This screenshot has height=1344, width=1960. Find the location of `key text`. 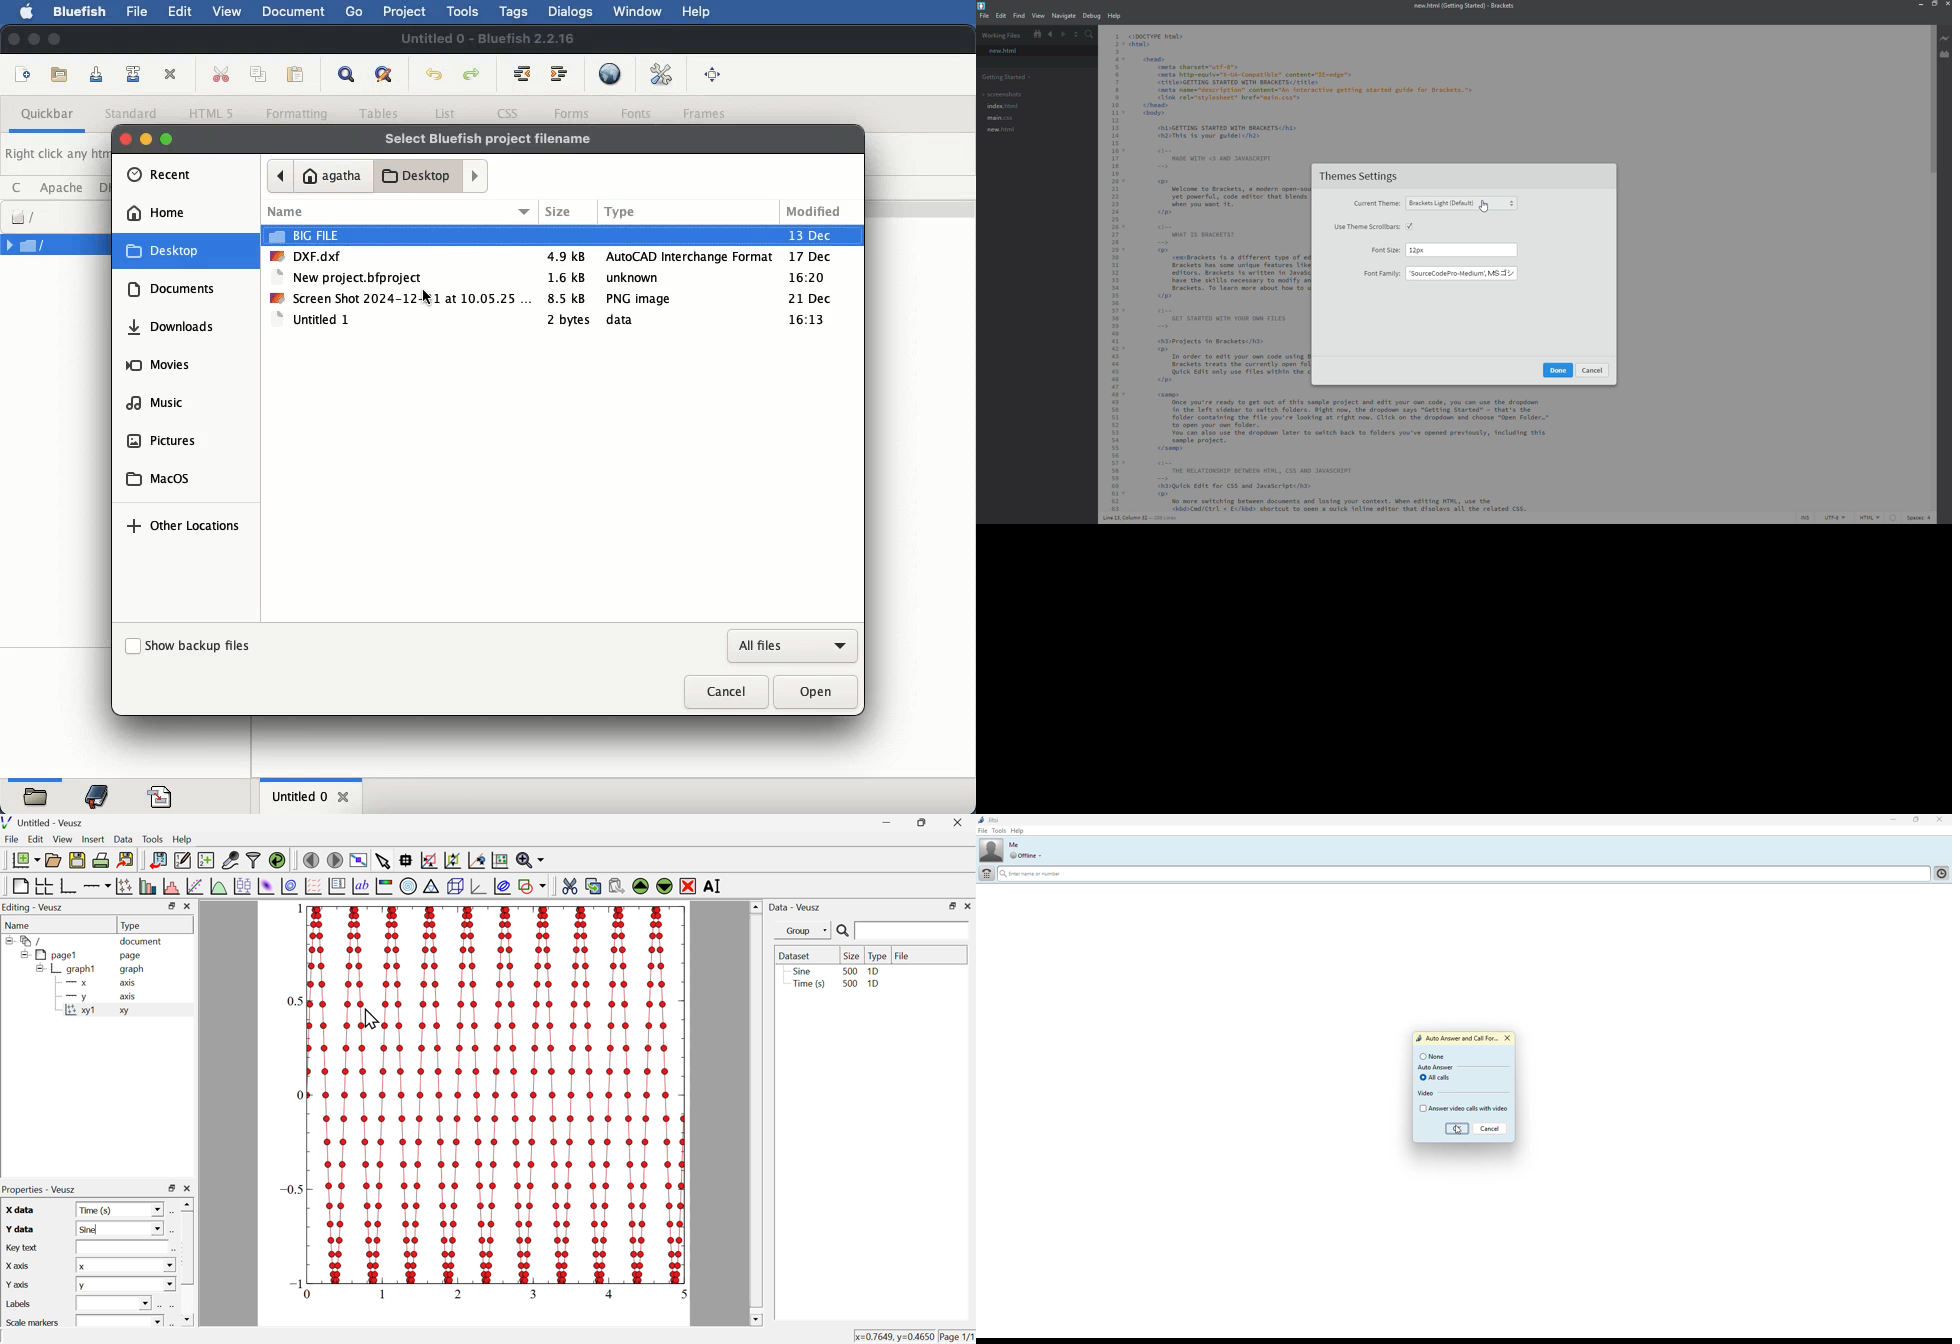

key text is located at coordinates (24, 1247).